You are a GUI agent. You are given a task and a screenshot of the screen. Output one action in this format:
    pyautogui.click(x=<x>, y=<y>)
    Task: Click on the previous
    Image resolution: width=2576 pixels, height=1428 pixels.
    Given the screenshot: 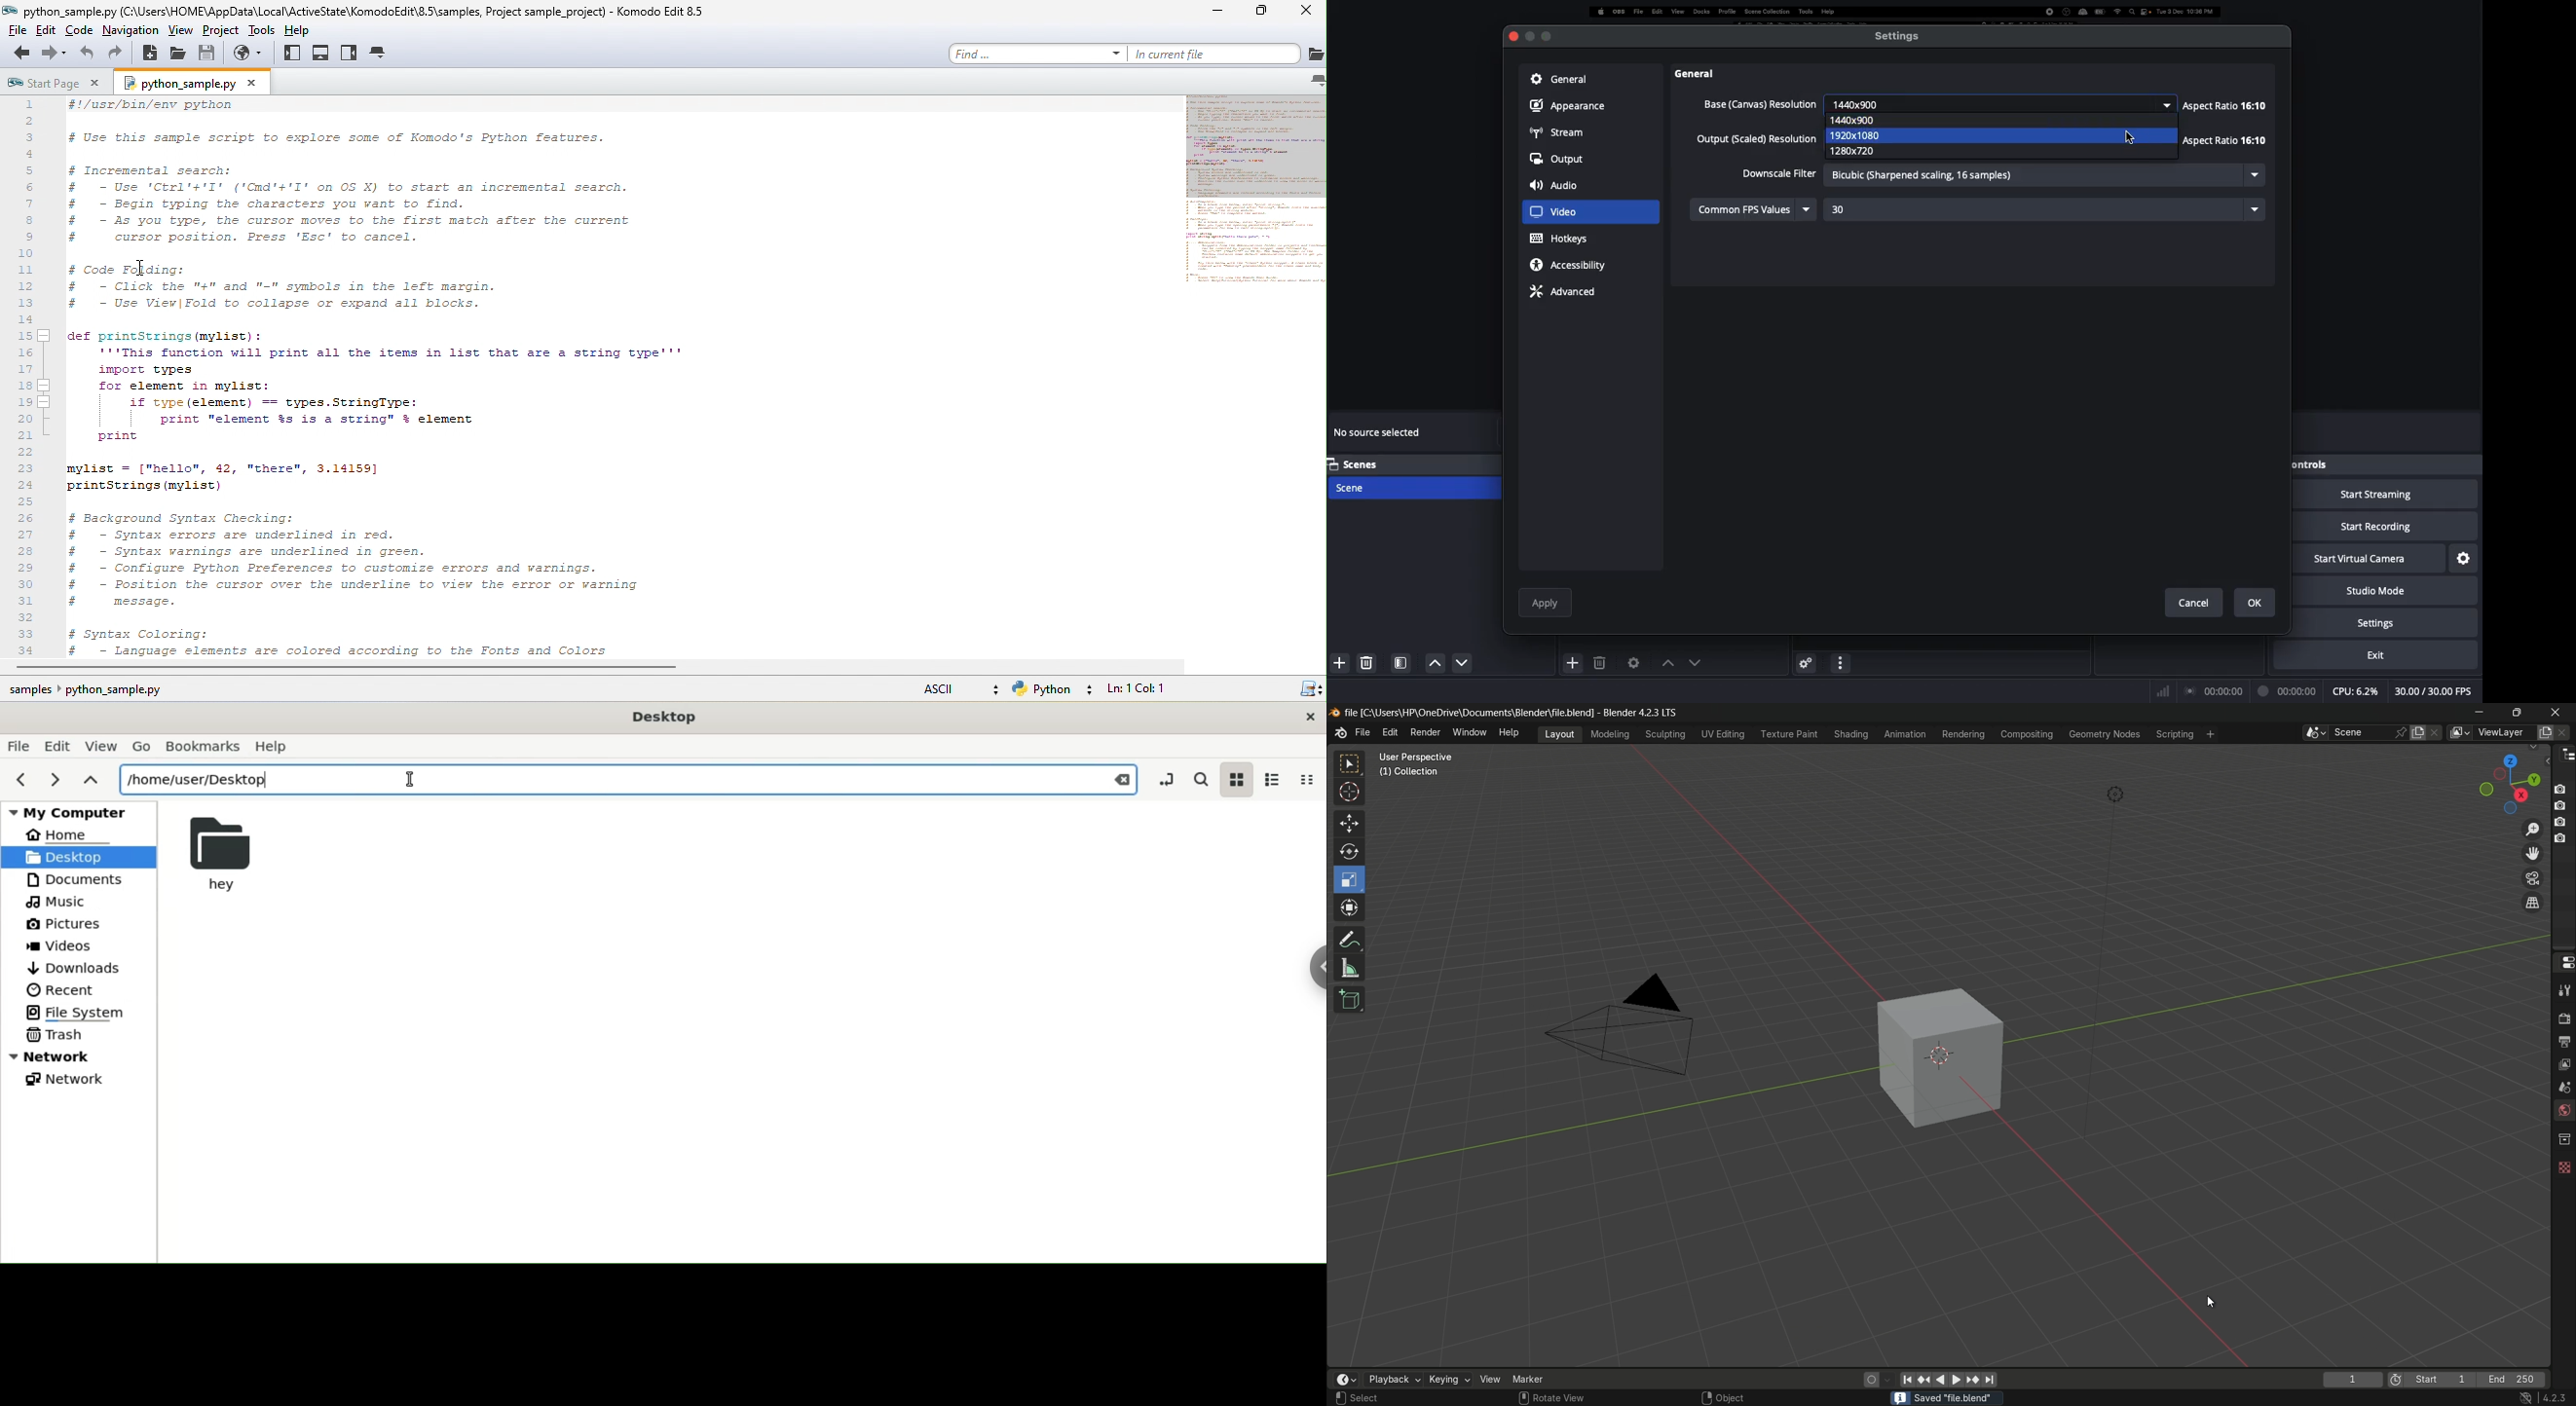 What is the action you would take?
    pyautogui.click(x=21, y=781)
    